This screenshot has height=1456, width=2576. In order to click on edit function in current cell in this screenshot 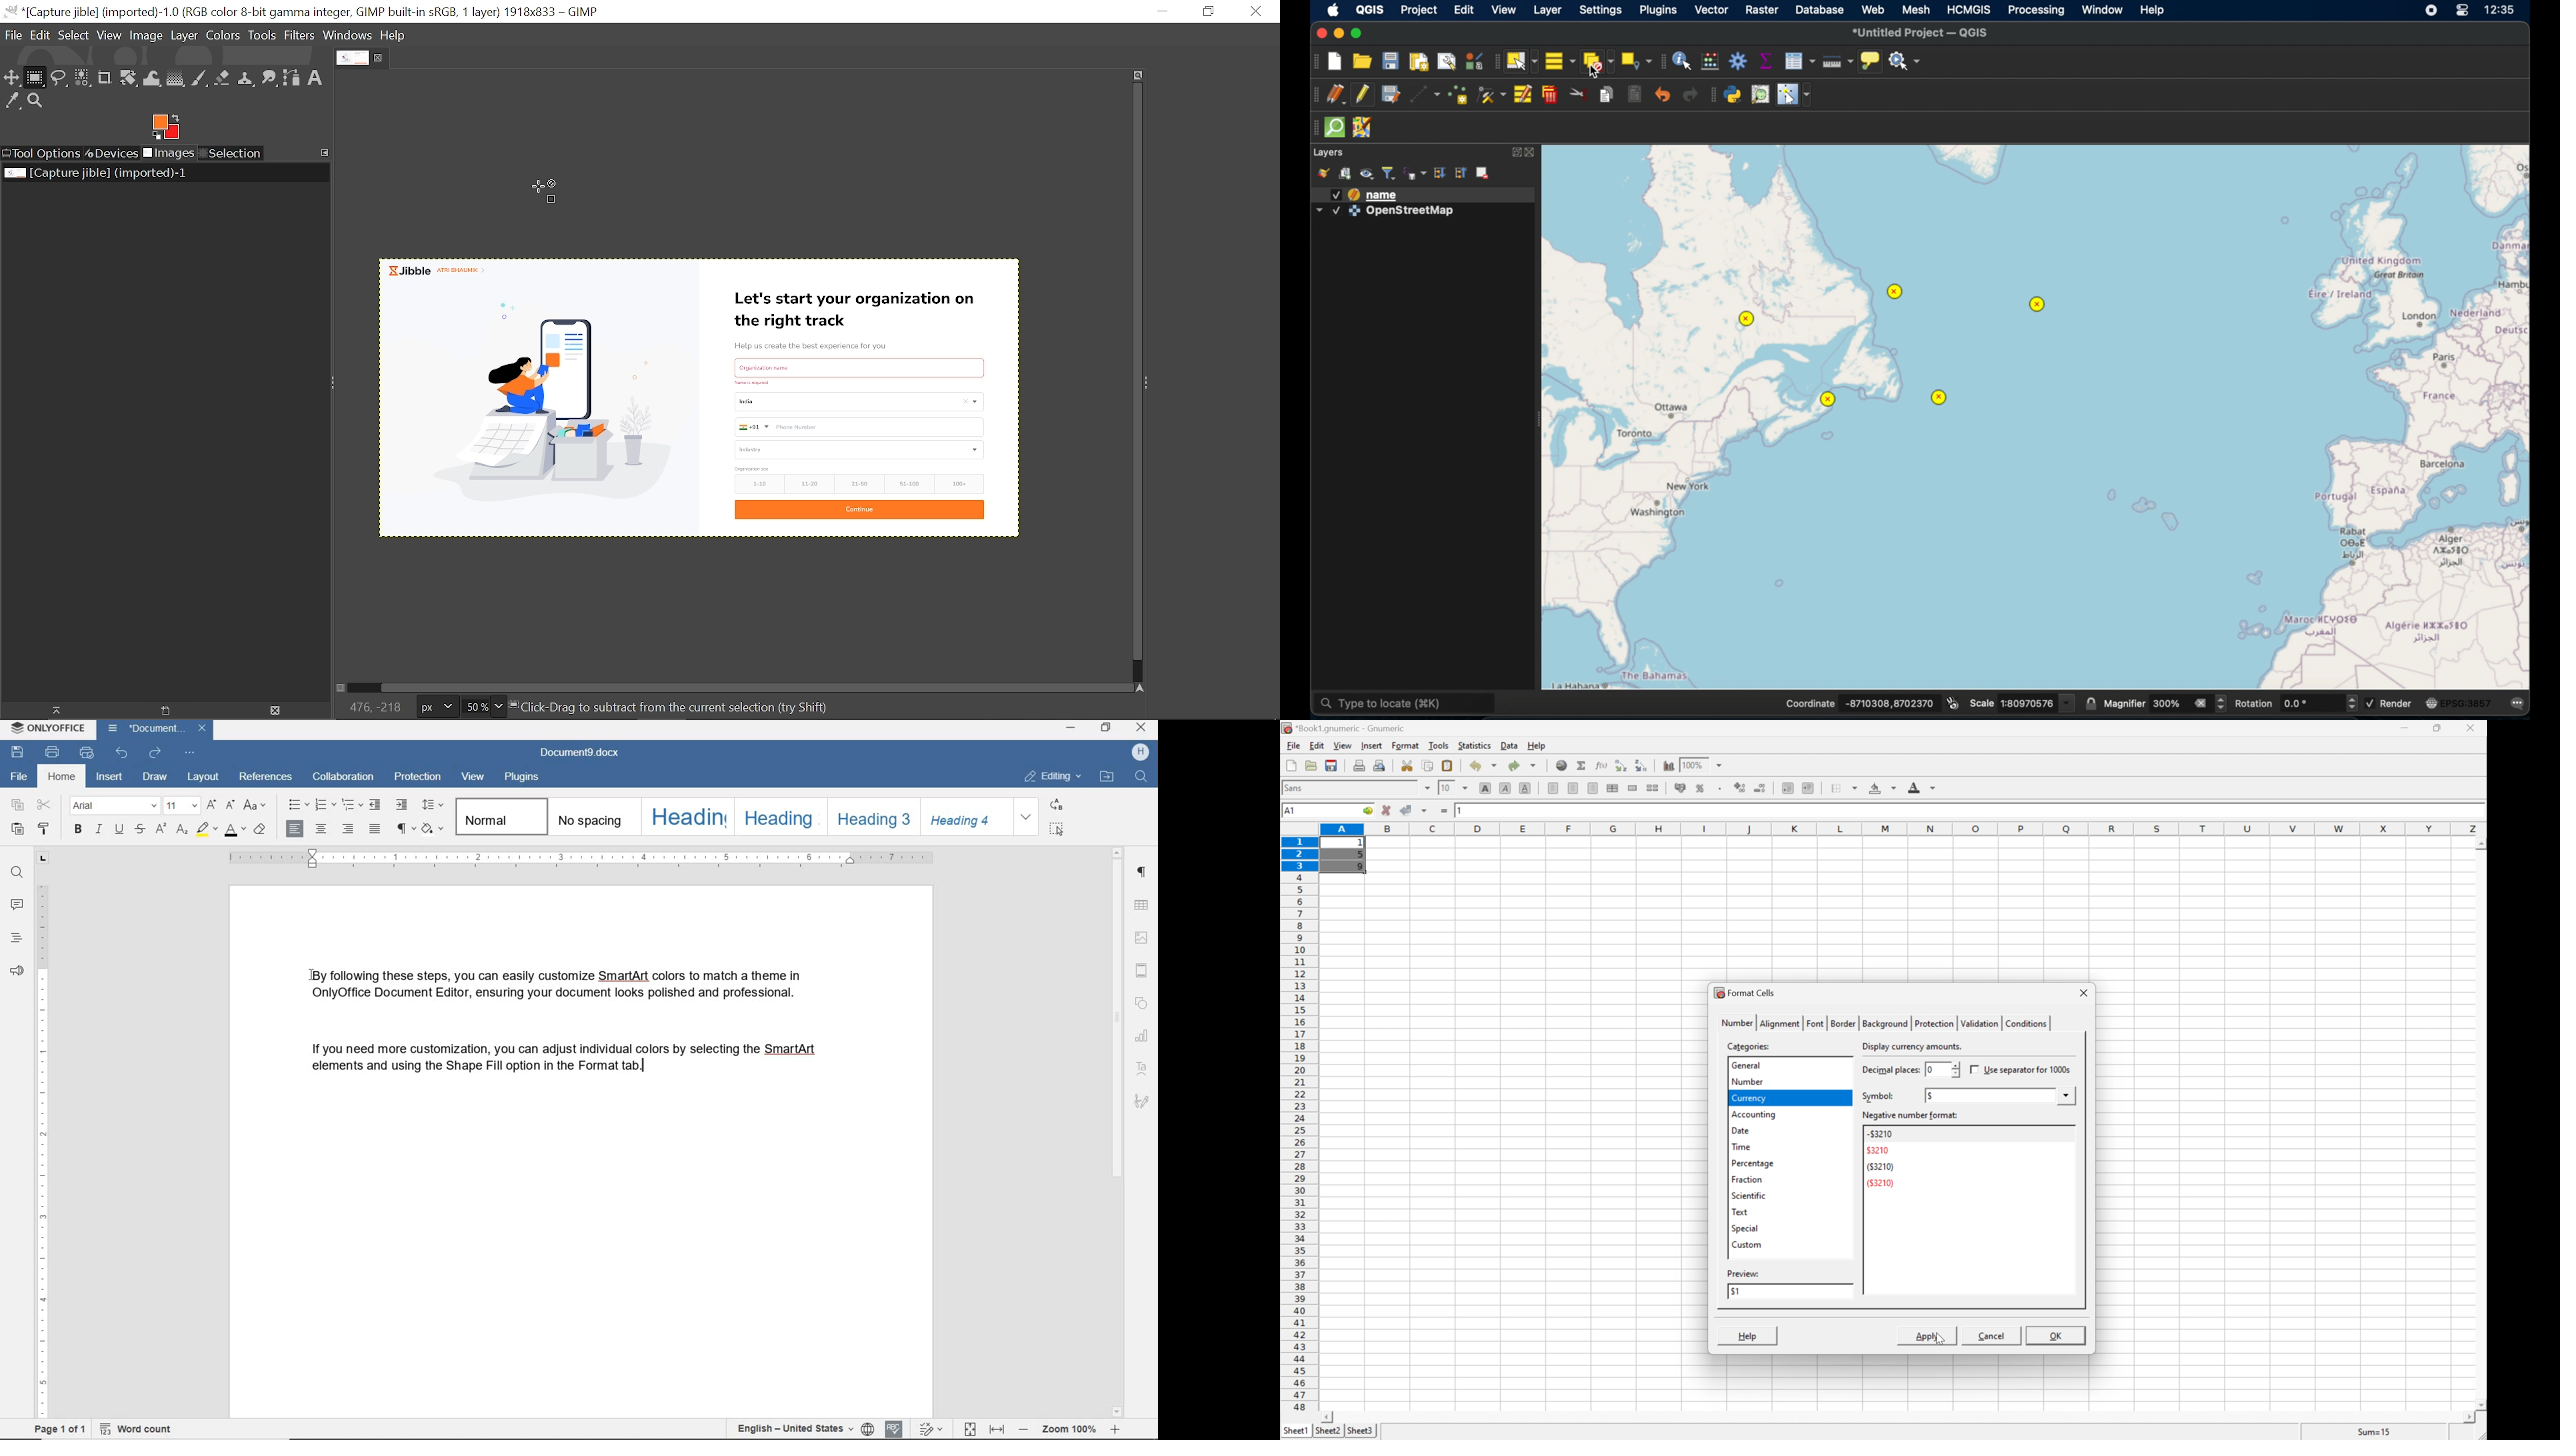, I will do `click(1602, 764)`.